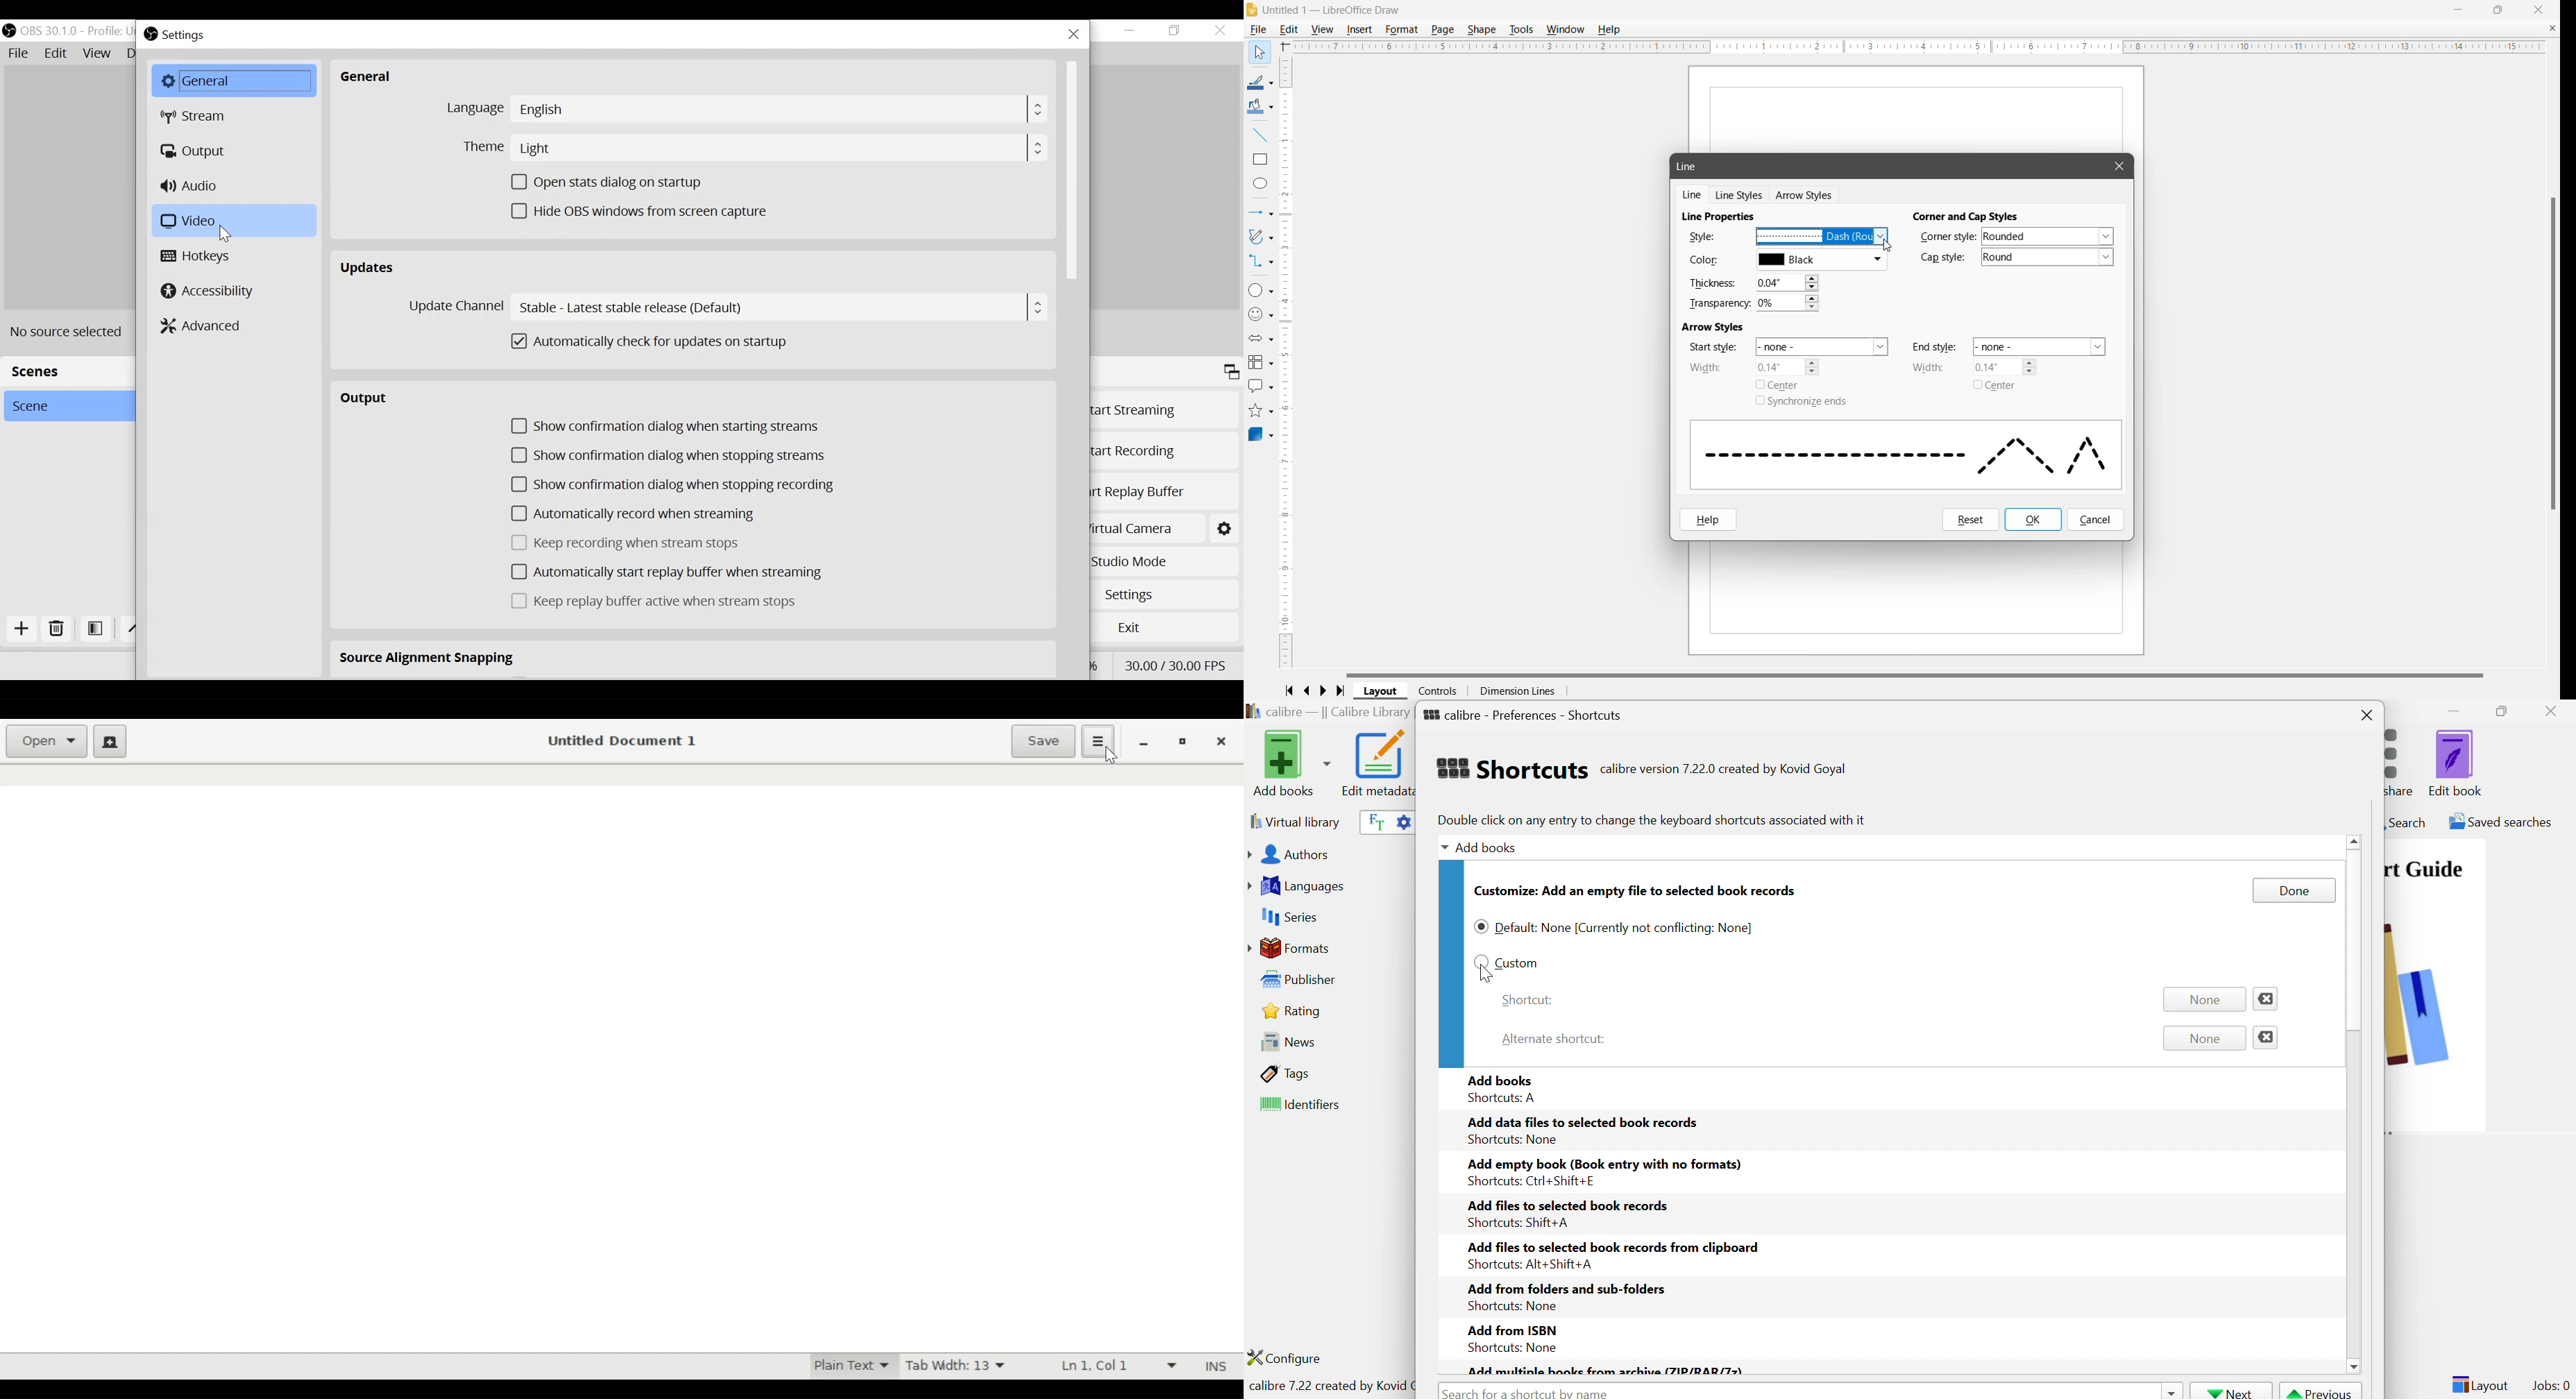 The width and height of the screenshot is (2576, 1400). What do you see at coordinates (780, 148) in the screenshot?
I see `Light` at bounding box center [780, 148].